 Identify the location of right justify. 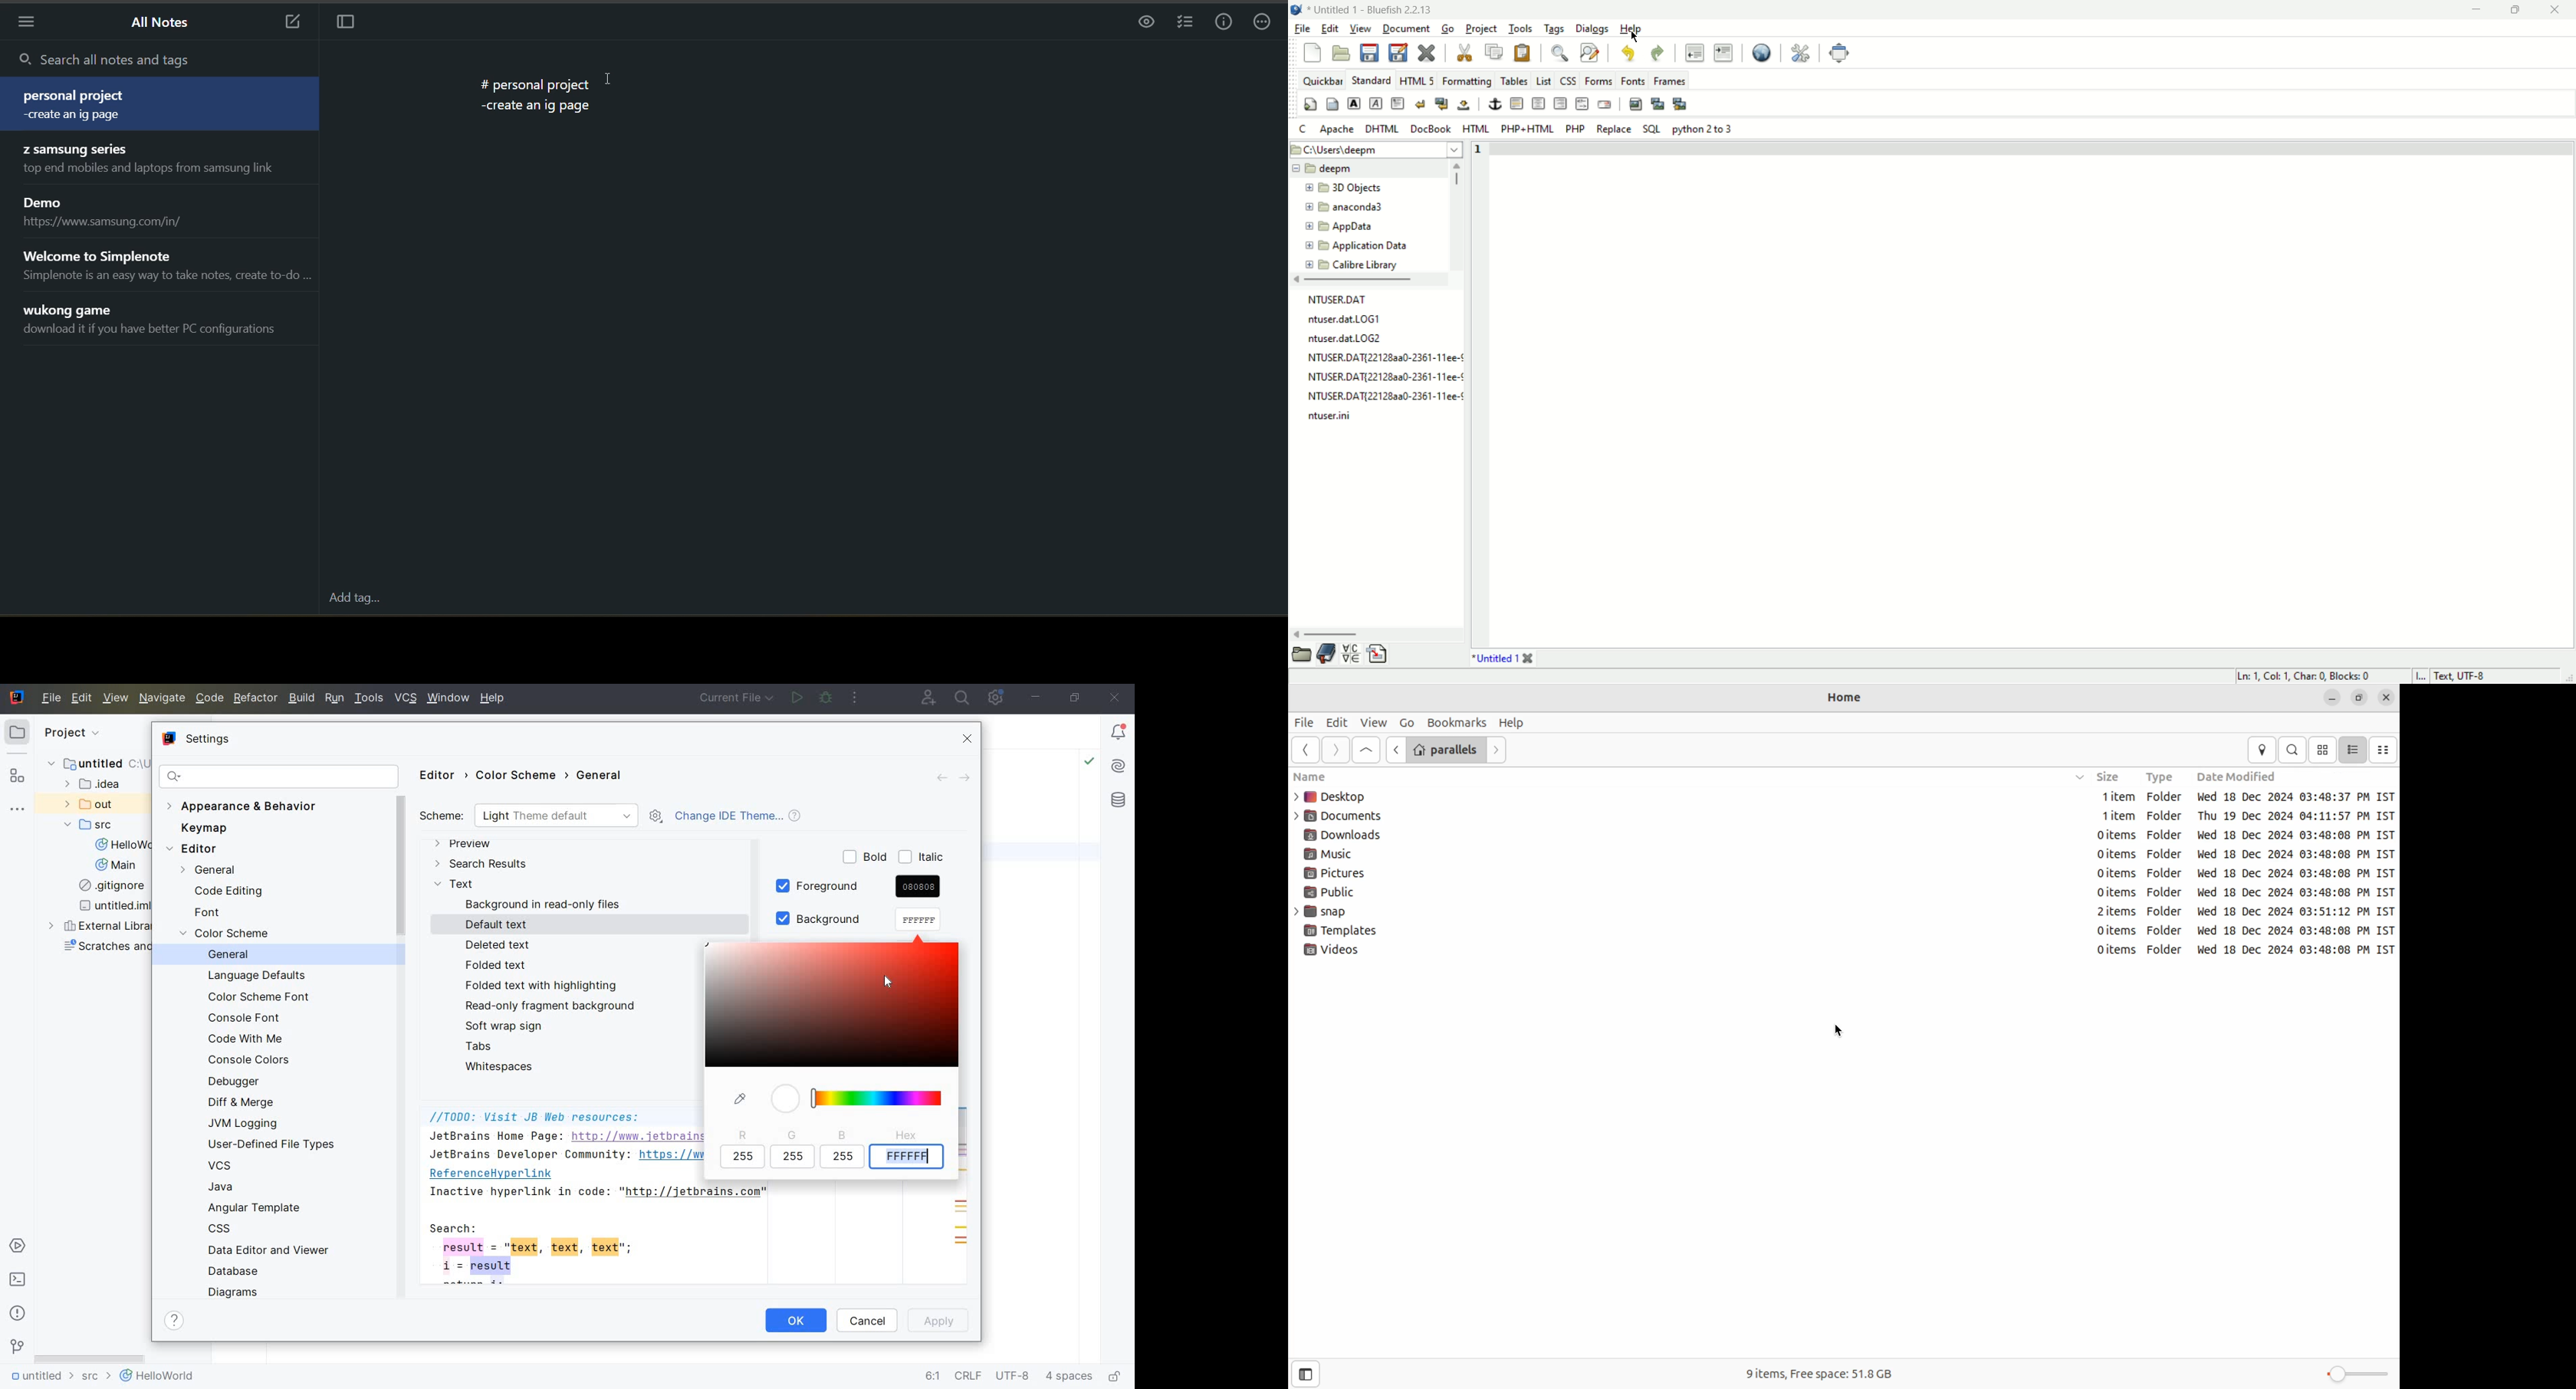
(1560, 103).